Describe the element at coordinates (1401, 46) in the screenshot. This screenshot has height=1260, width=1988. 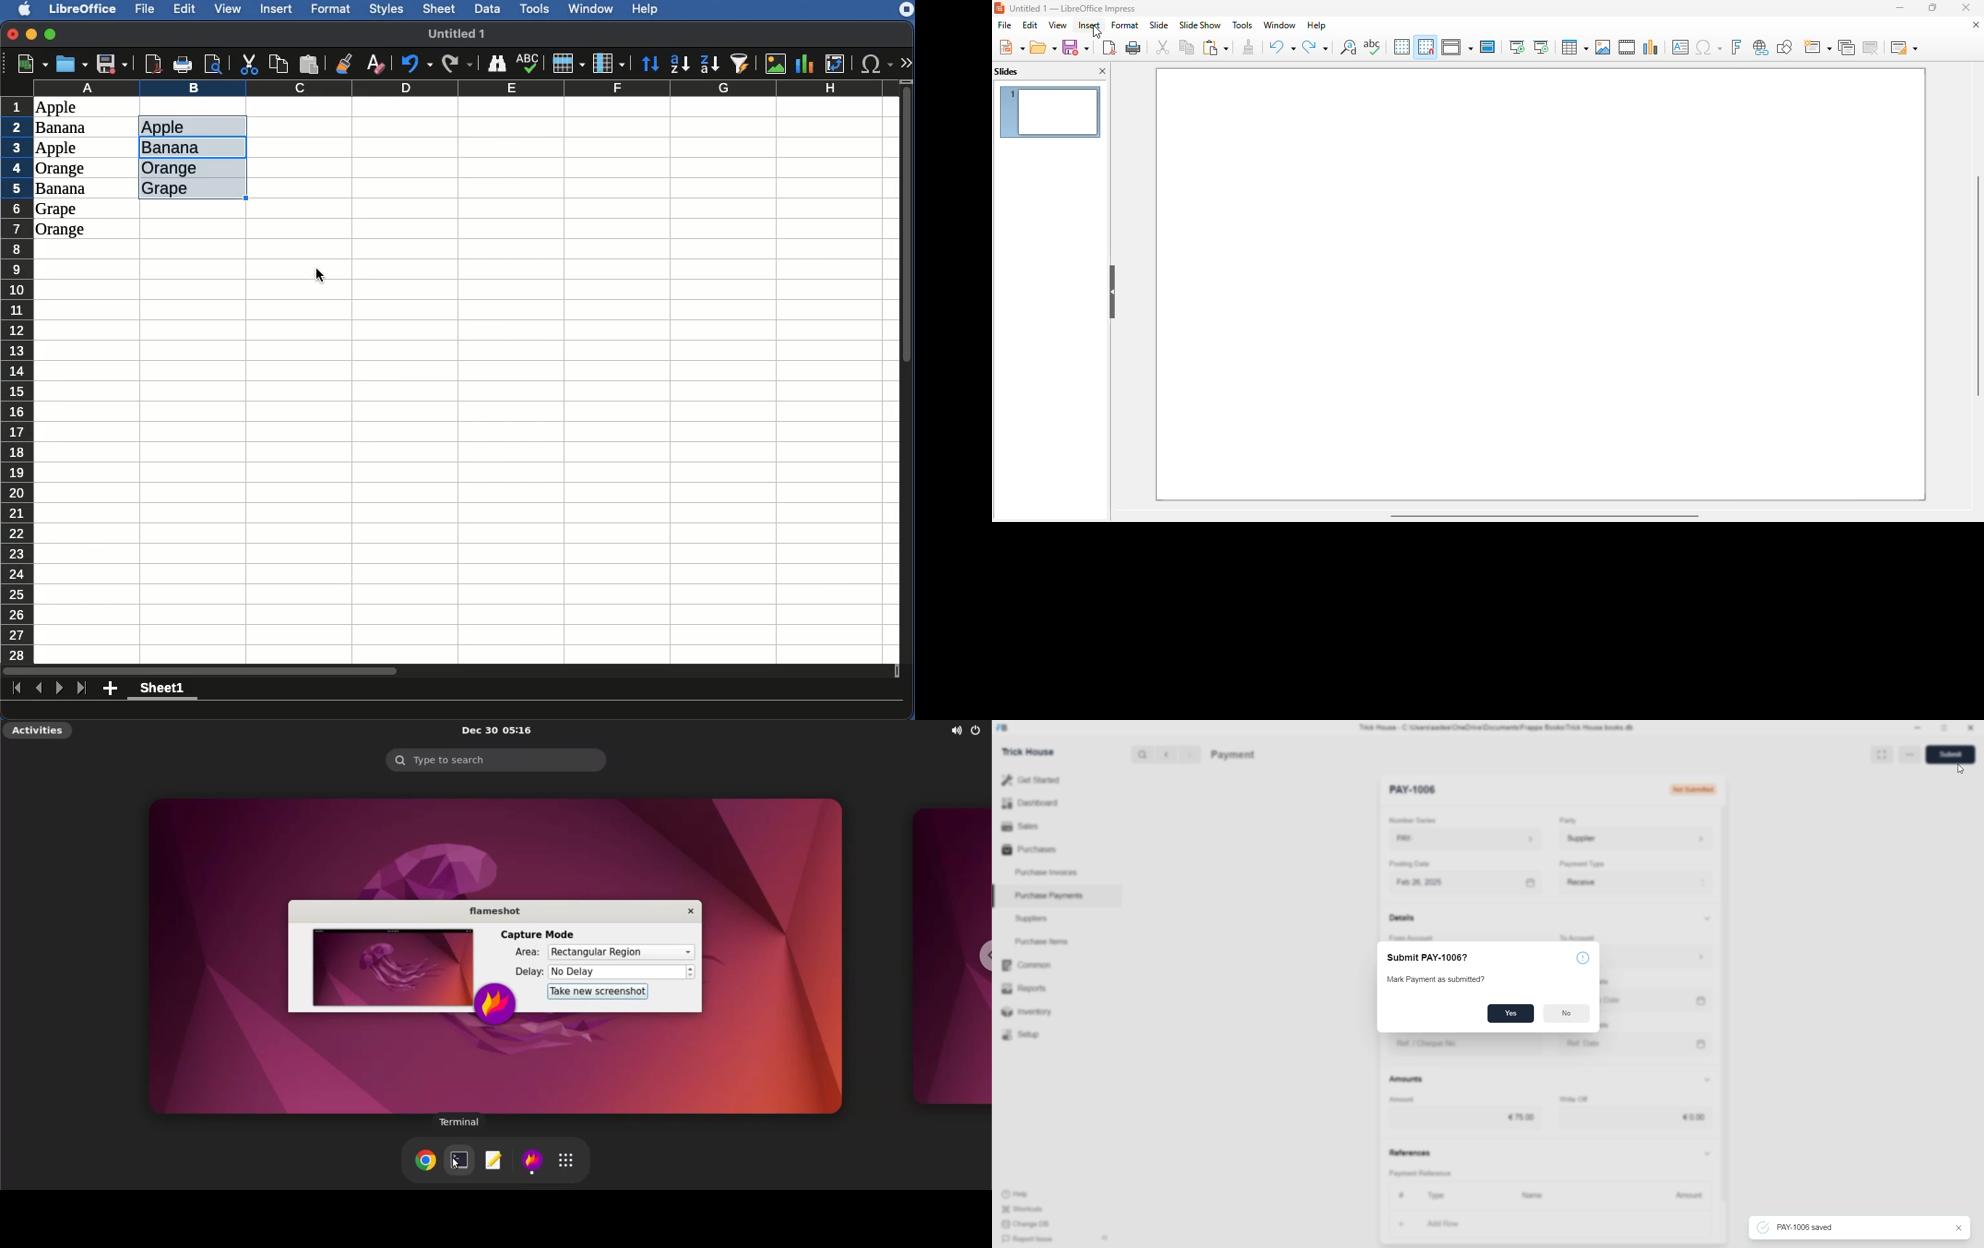
I see `display grid` at that location.